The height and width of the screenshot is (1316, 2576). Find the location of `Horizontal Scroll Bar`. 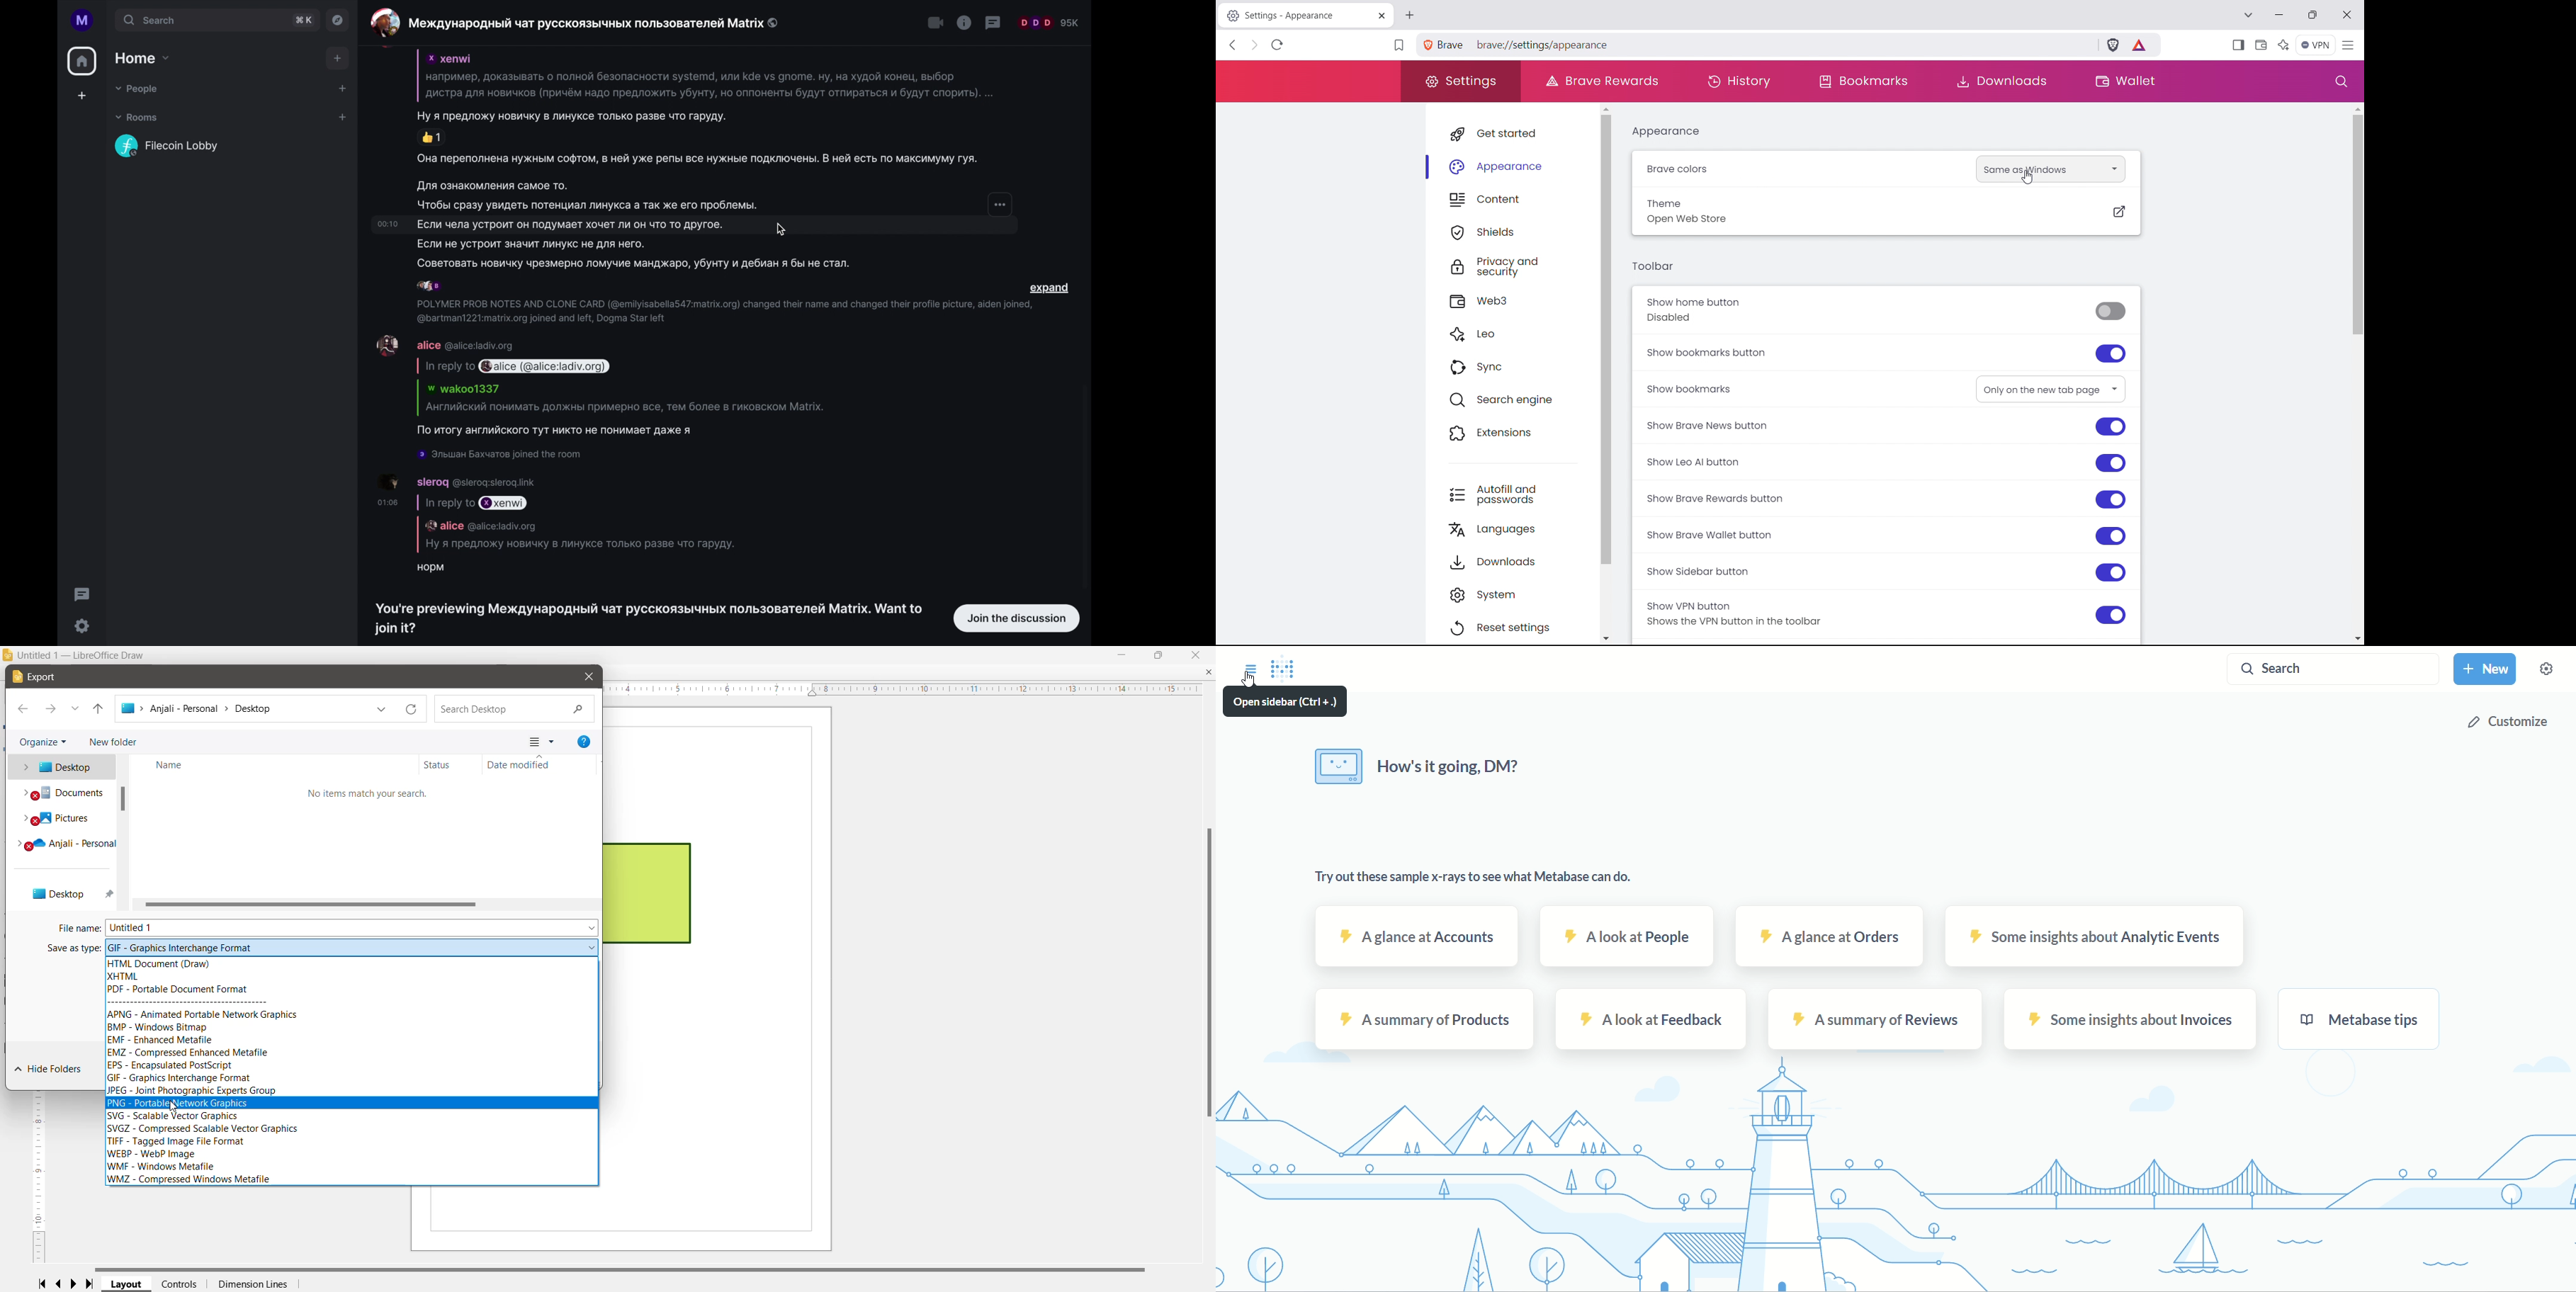

Horizontal Scroll Bar is located at coordinates (369, 904).